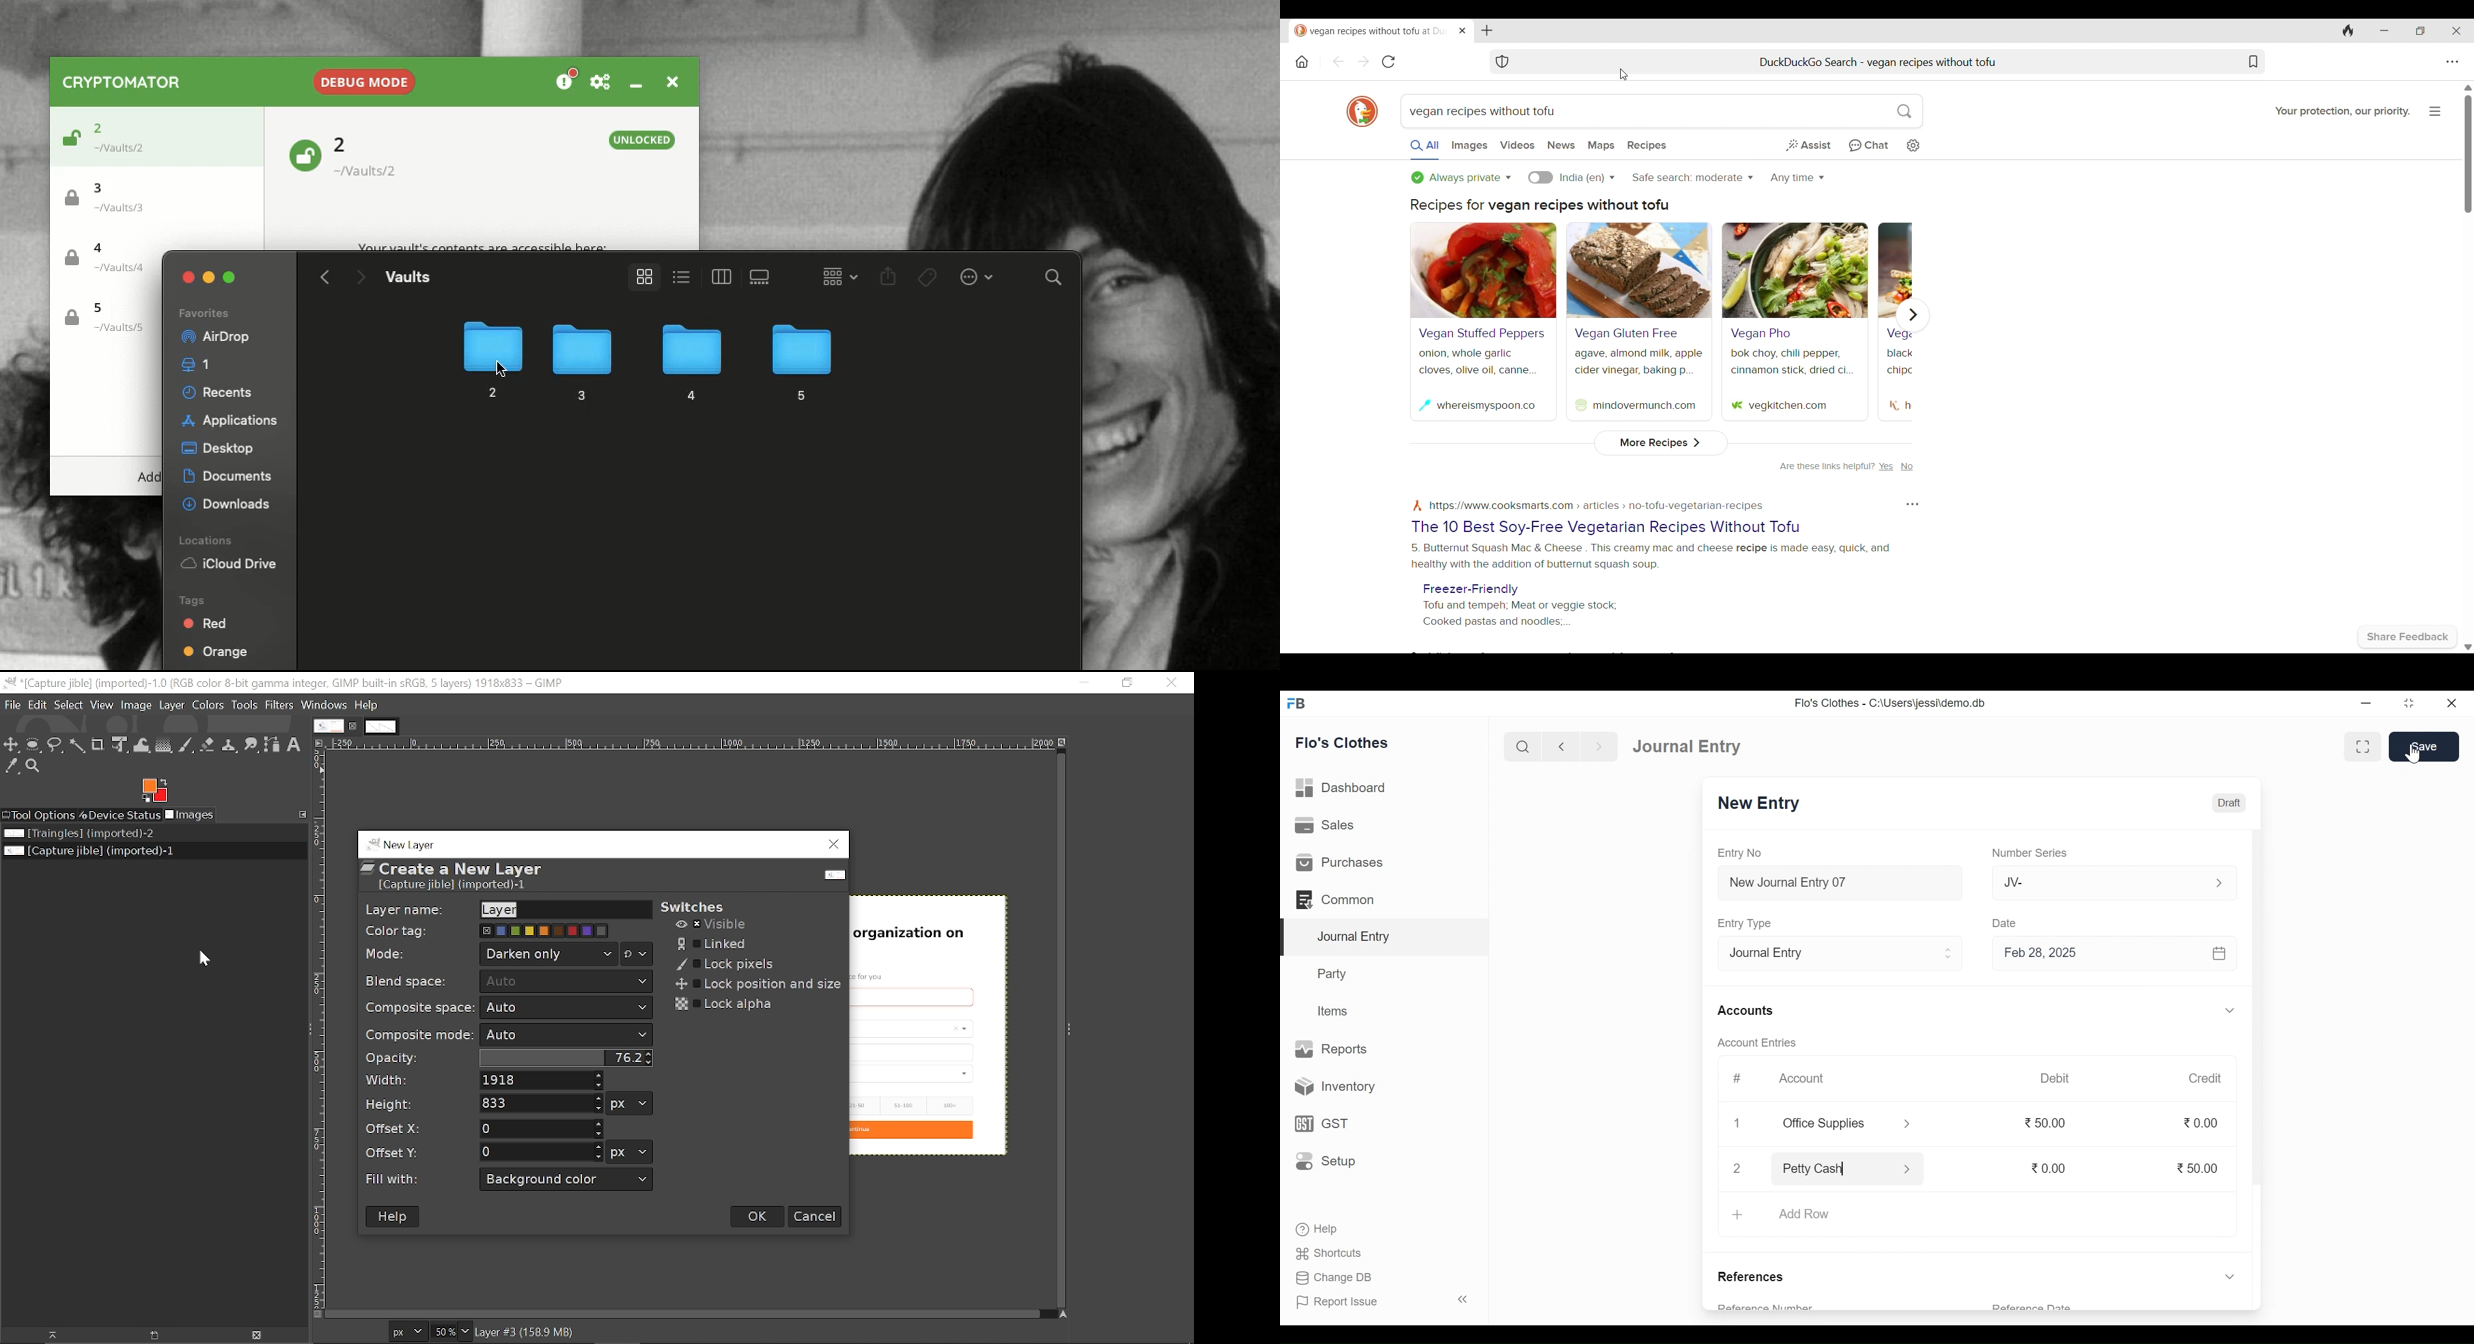 The height and width of the screenshot is (1344, 2492). Describe the element at coordinates (1745, 1011) in the screenshot. I see `Accounts` at that location.